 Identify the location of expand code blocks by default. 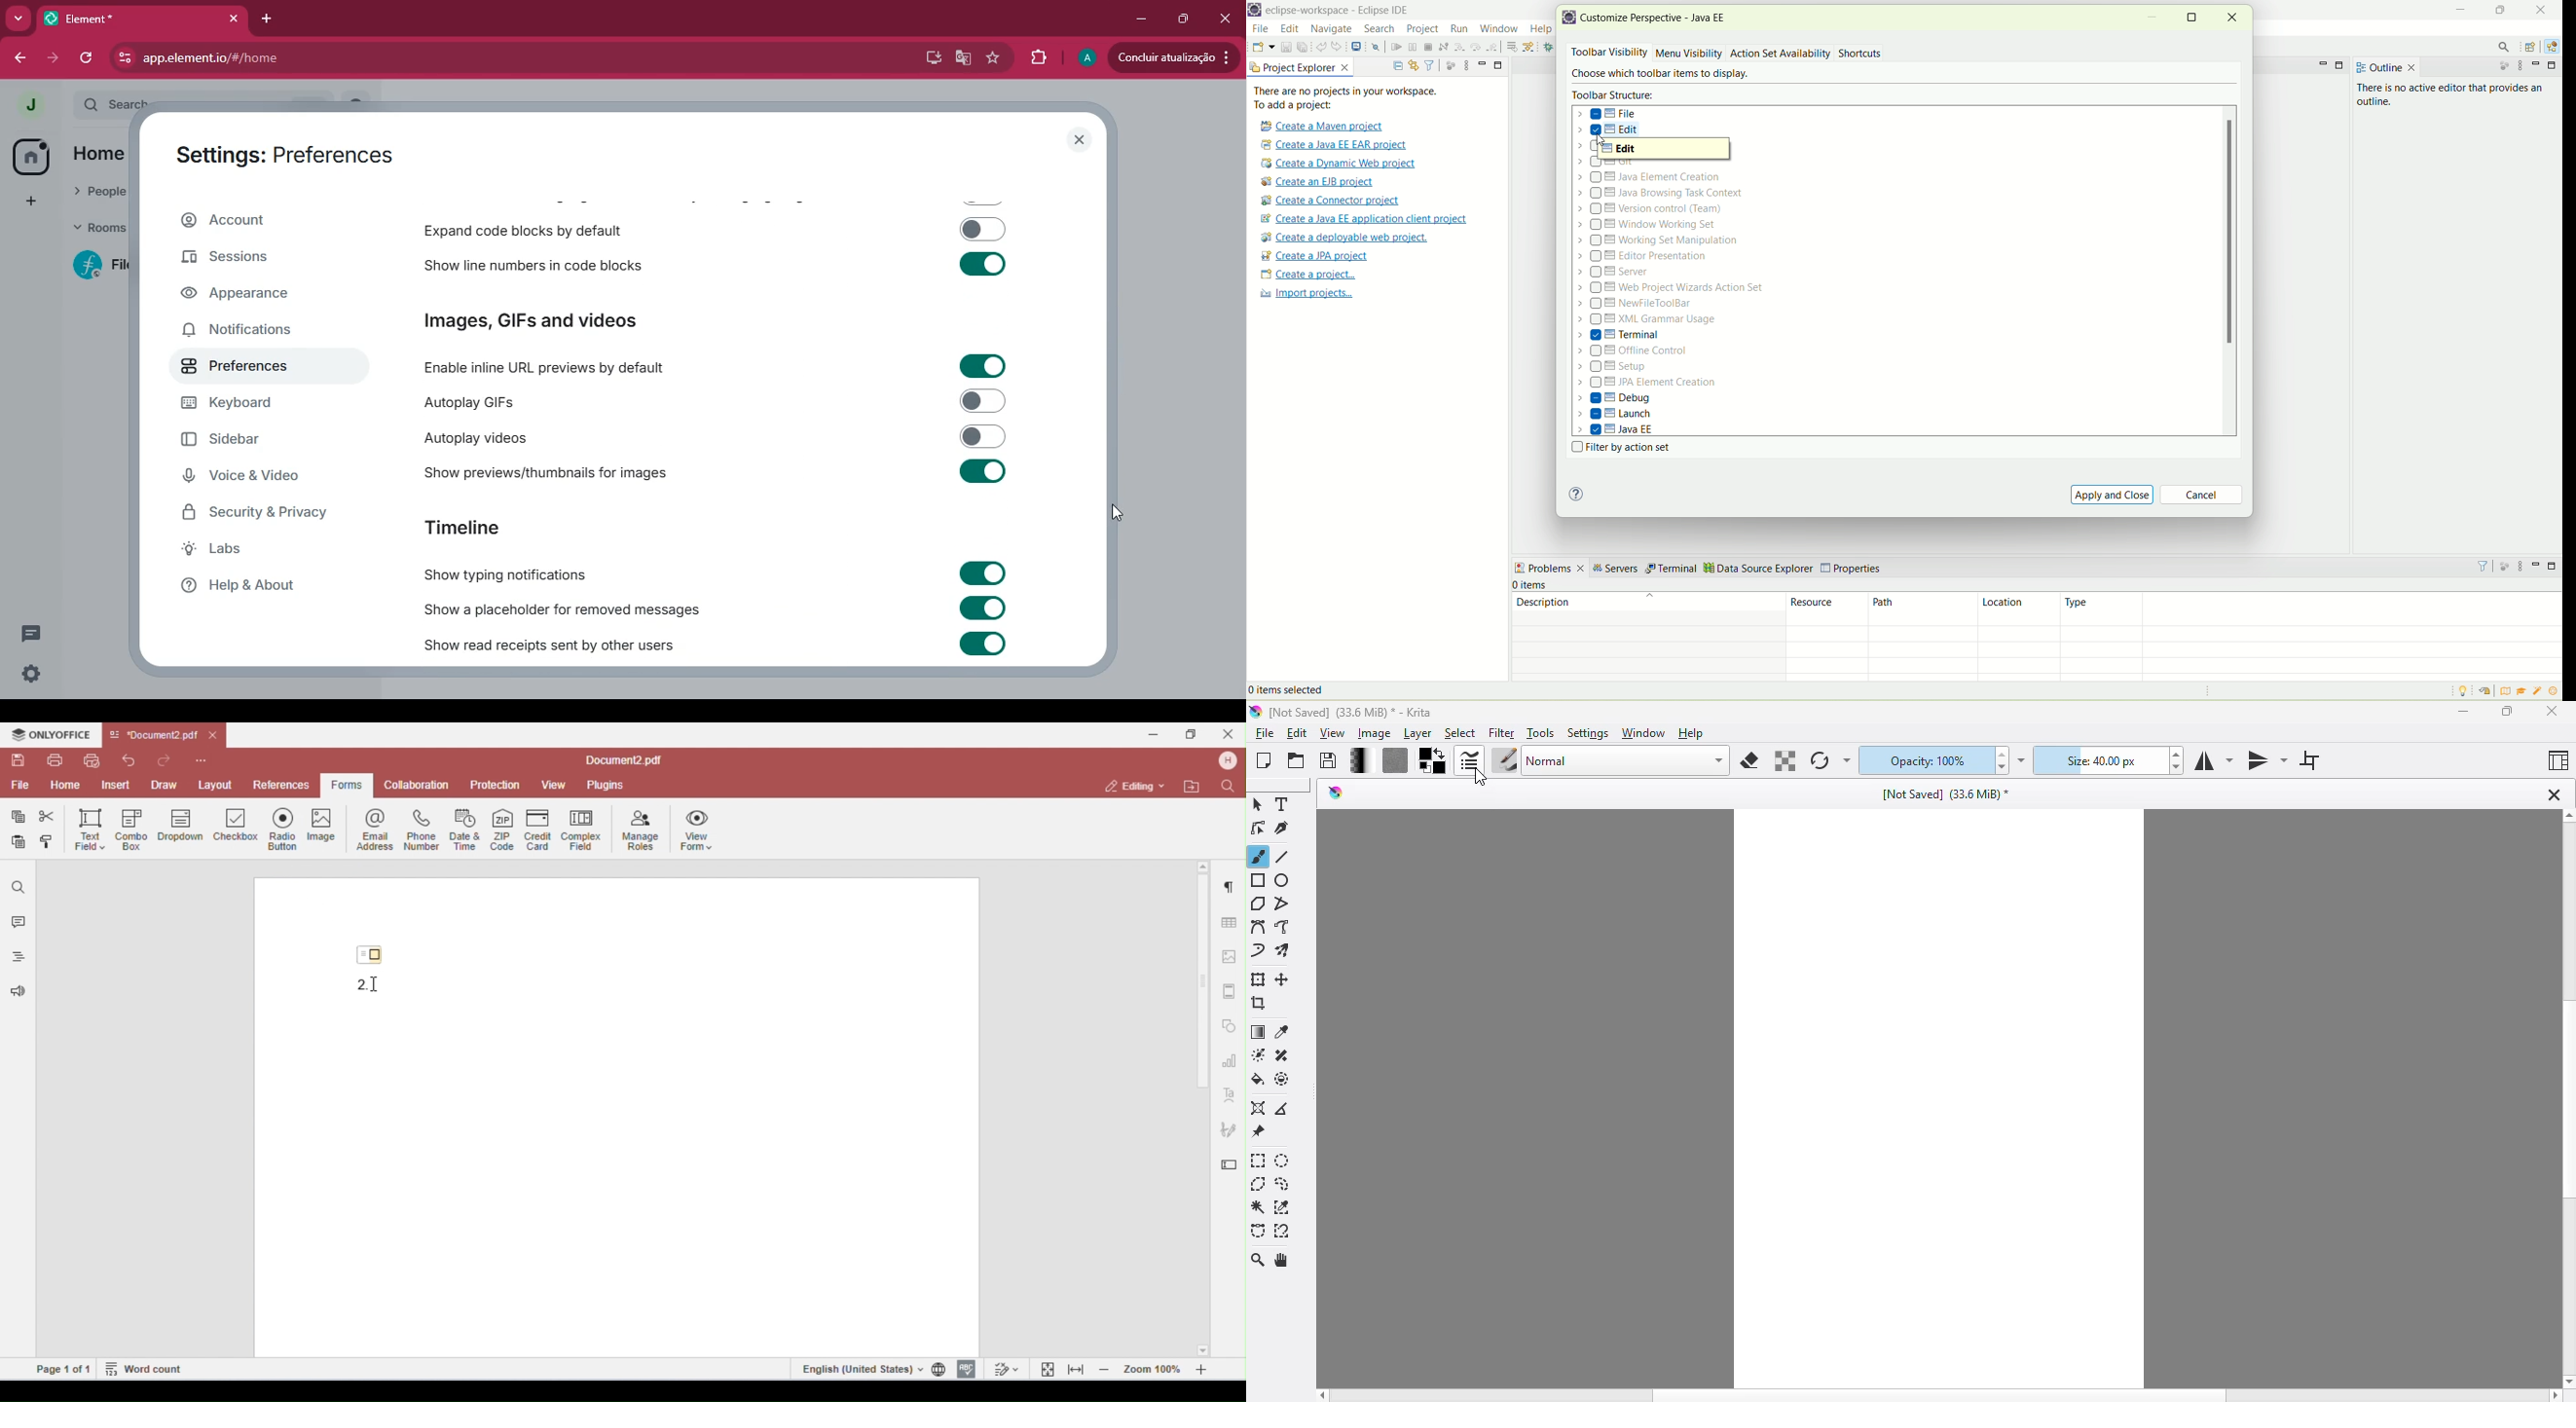
(530, 228).